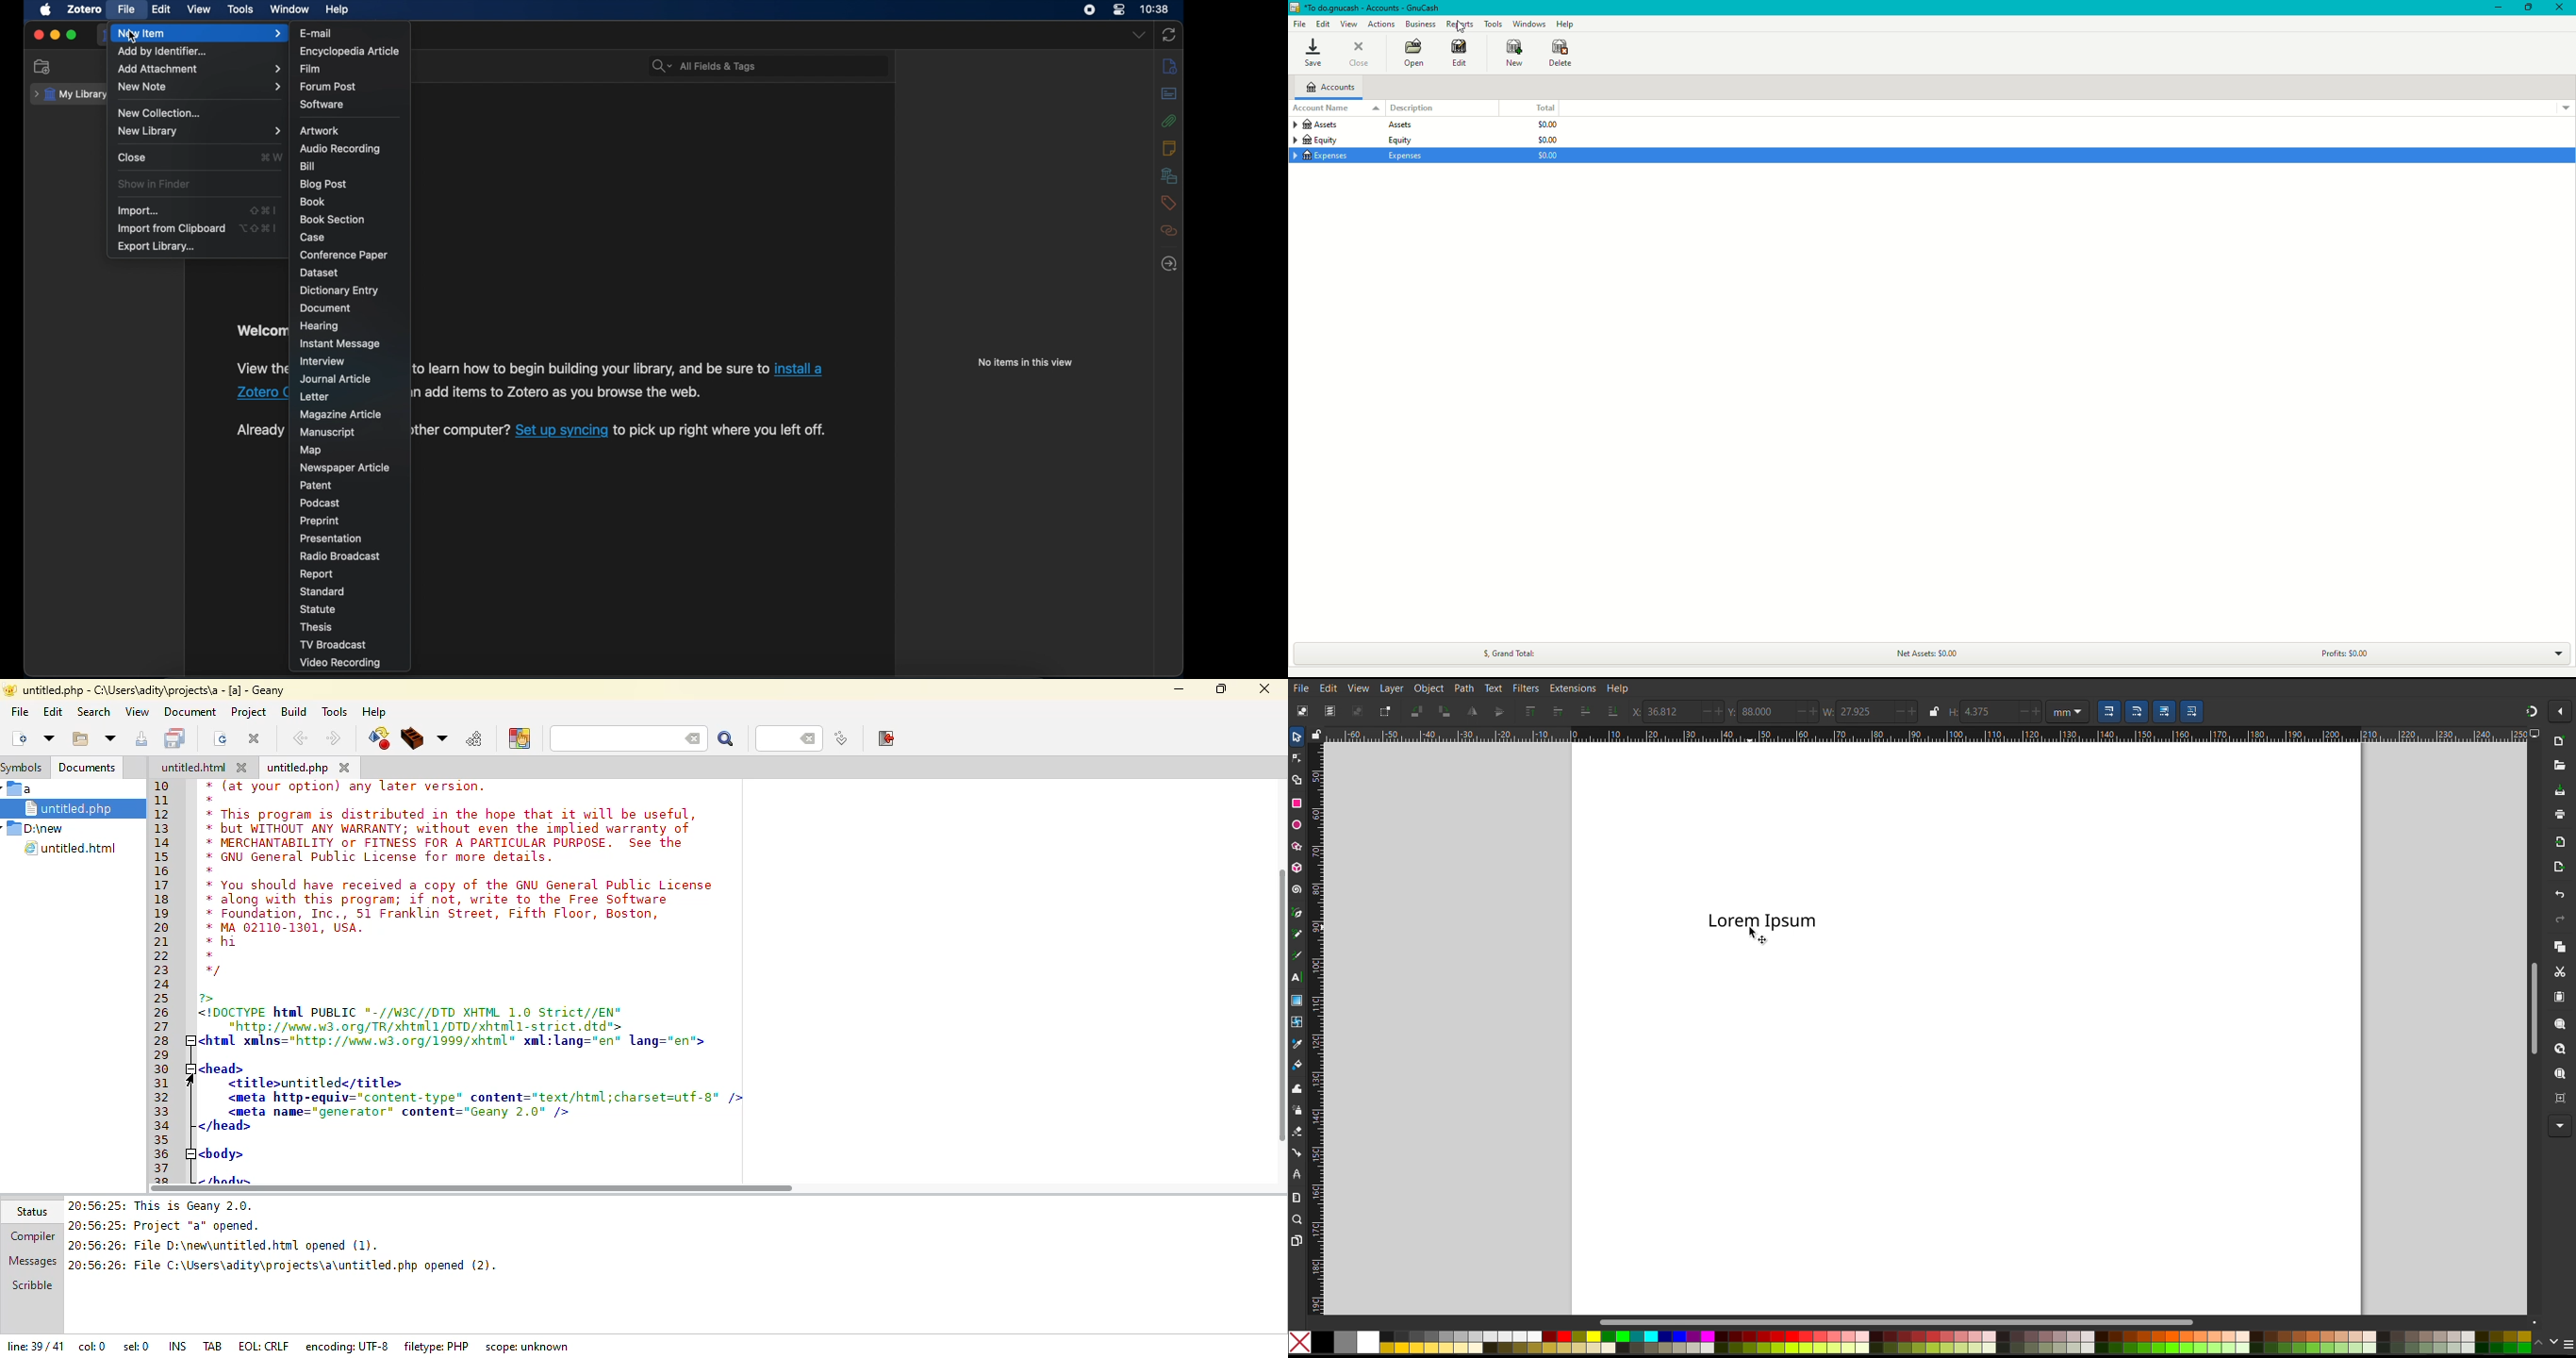  Describe the element at coordinates (1332, 85) in the screenshot. I see `Accounts` at that location.